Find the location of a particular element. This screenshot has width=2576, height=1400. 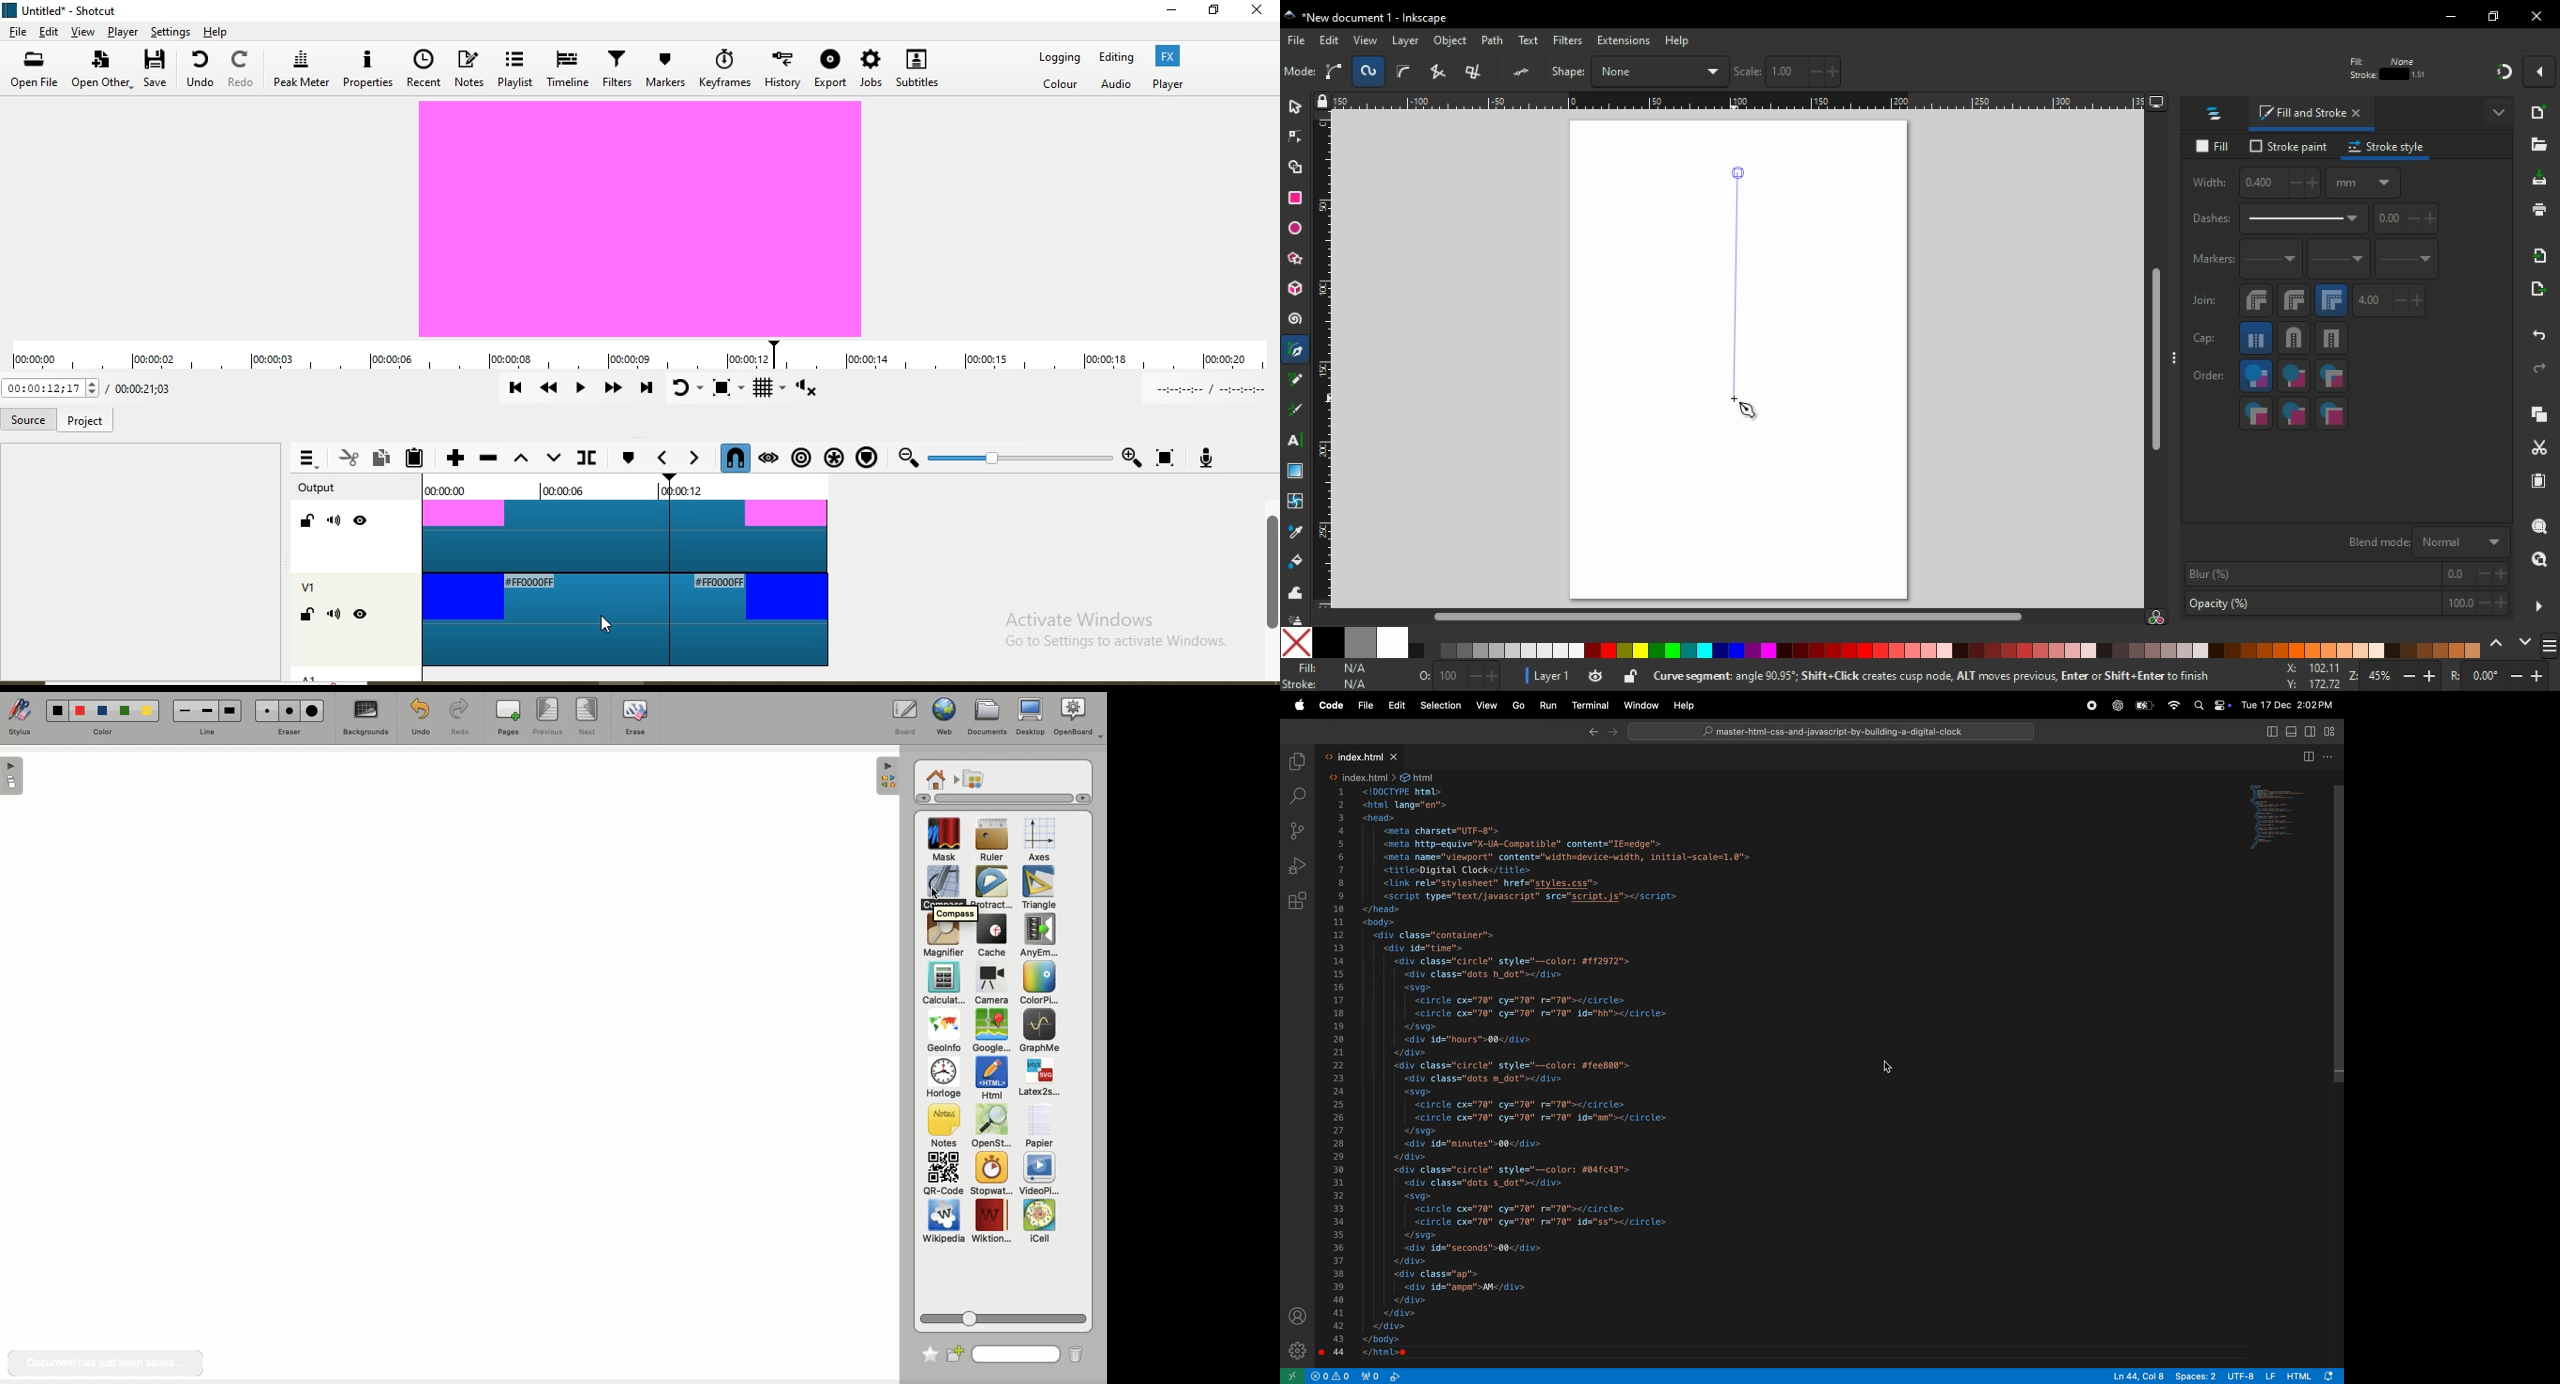

Stylus is located at coordinates (23, 718).